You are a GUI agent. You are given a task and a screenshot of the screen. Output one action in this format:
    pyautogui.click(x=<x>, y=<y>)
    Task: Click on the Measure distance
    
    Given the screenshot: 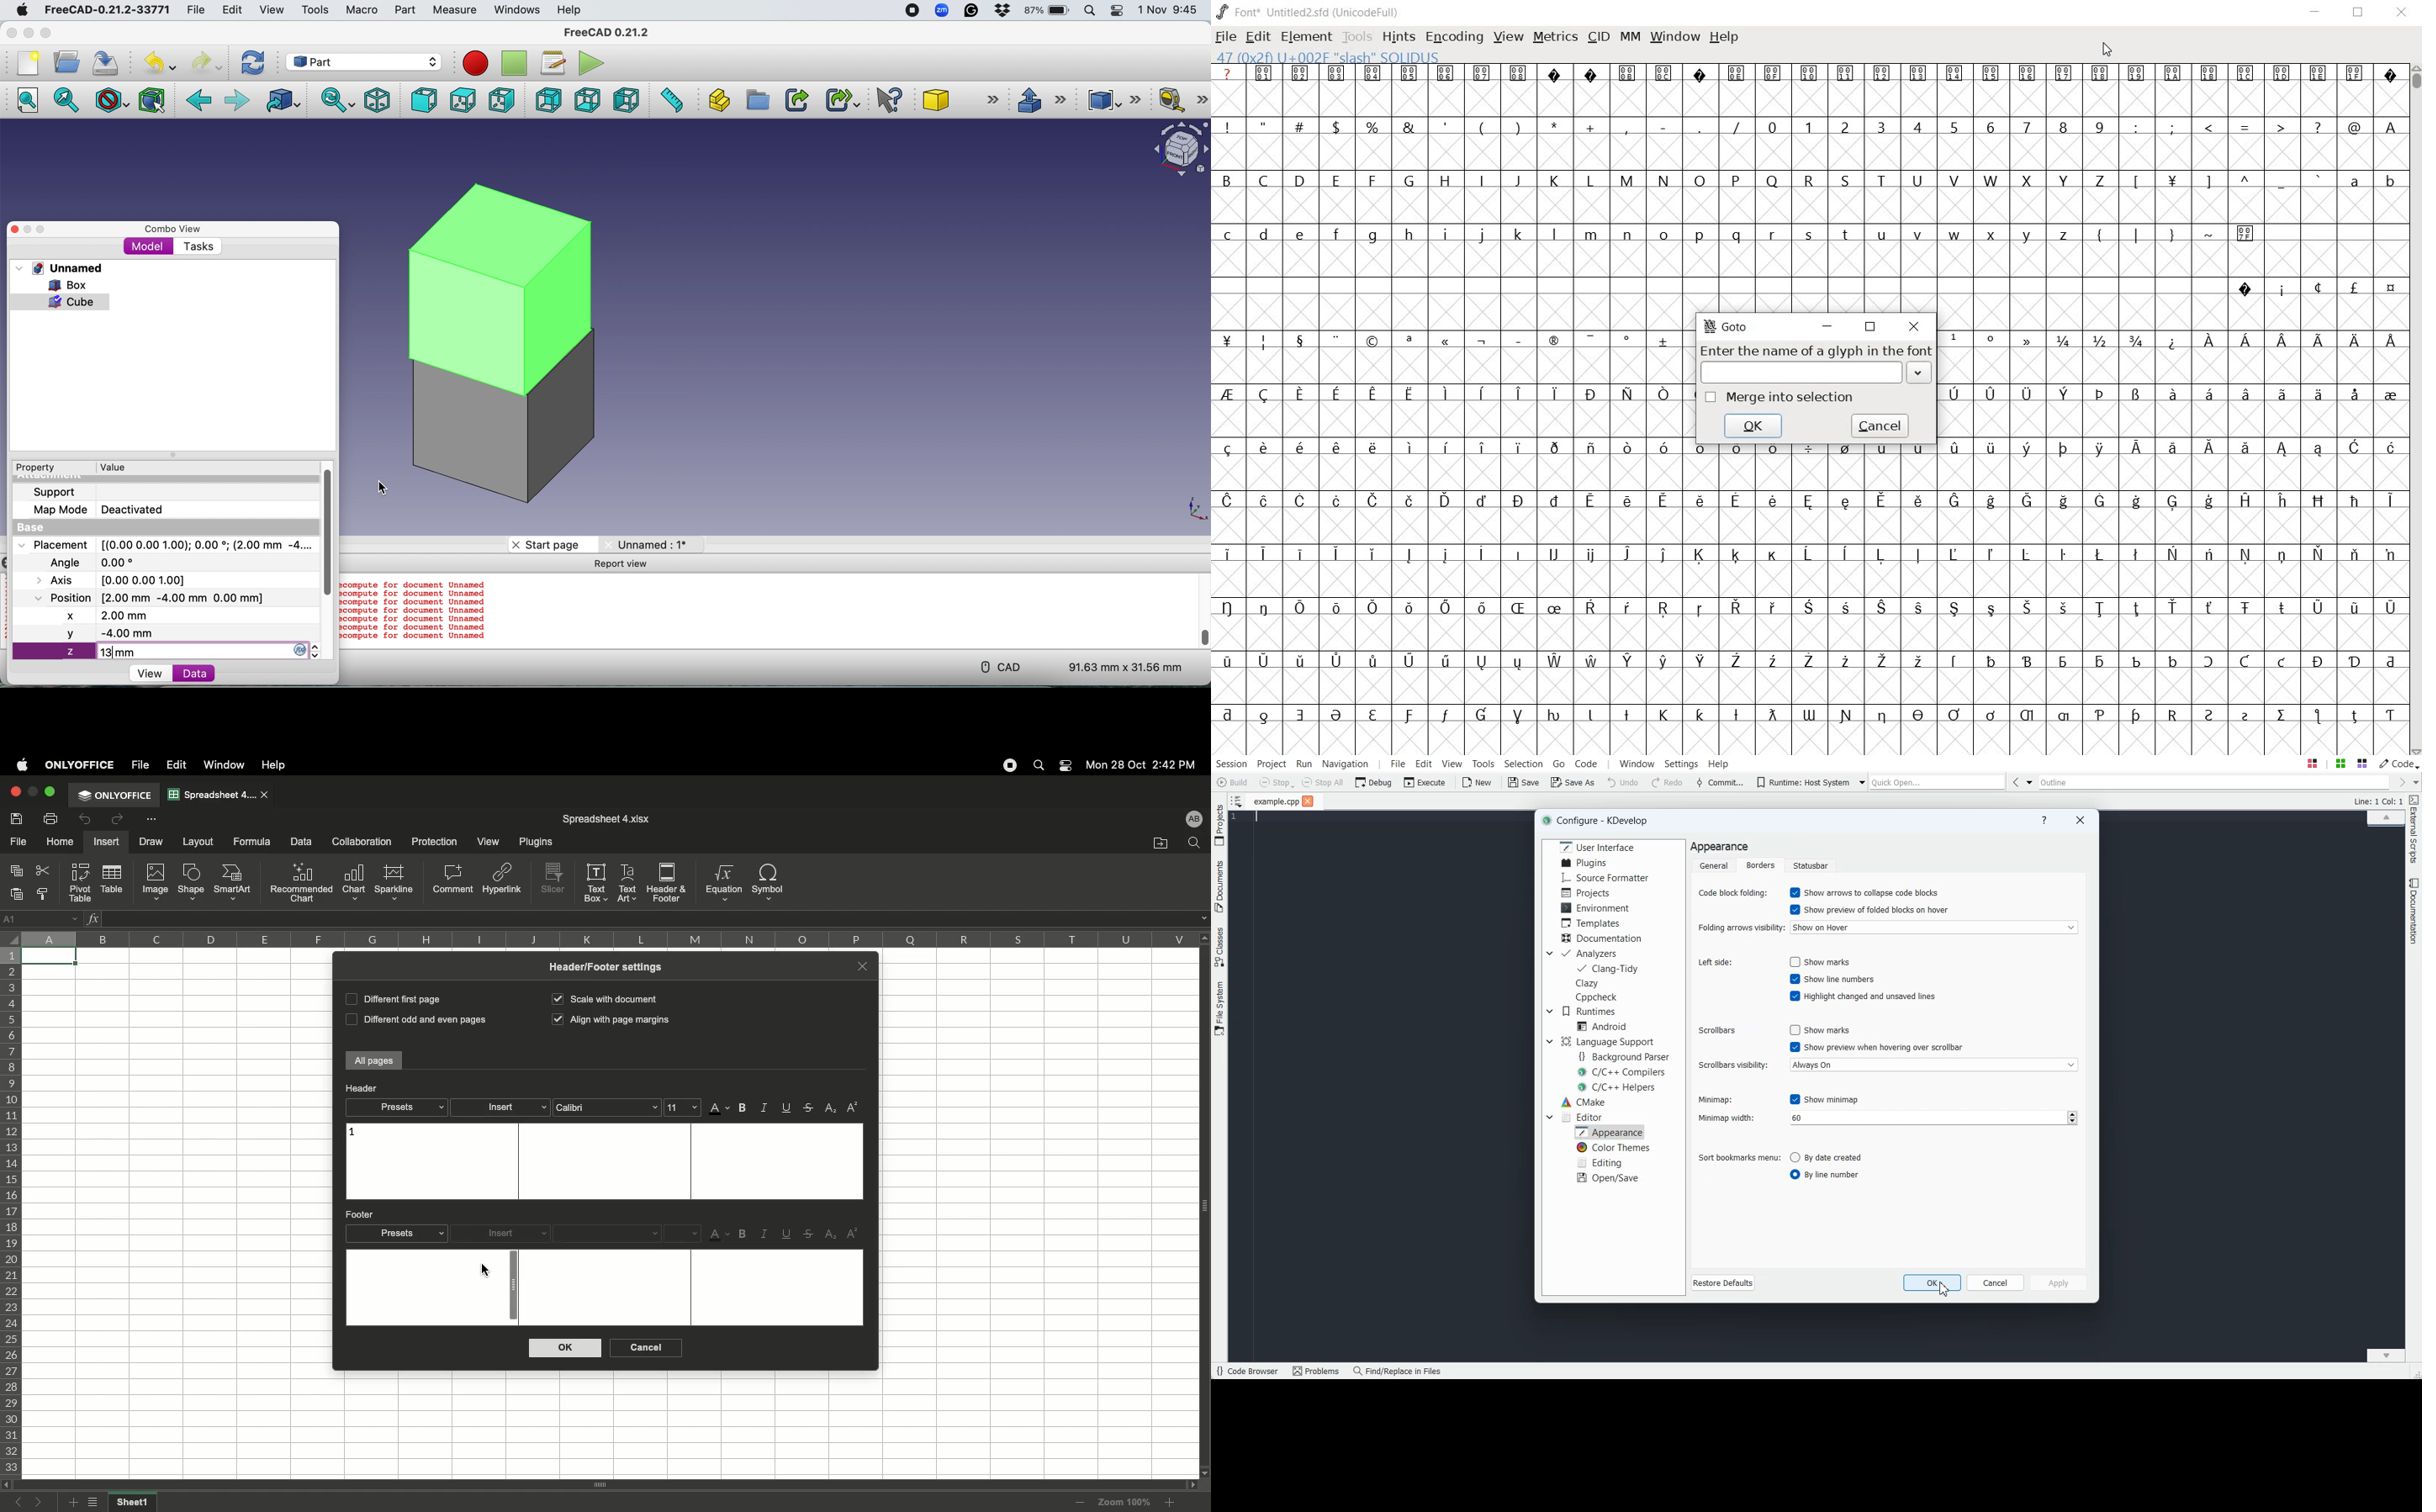 What is the action you would take?
    pyautogui.click(x=670, y=99)
    